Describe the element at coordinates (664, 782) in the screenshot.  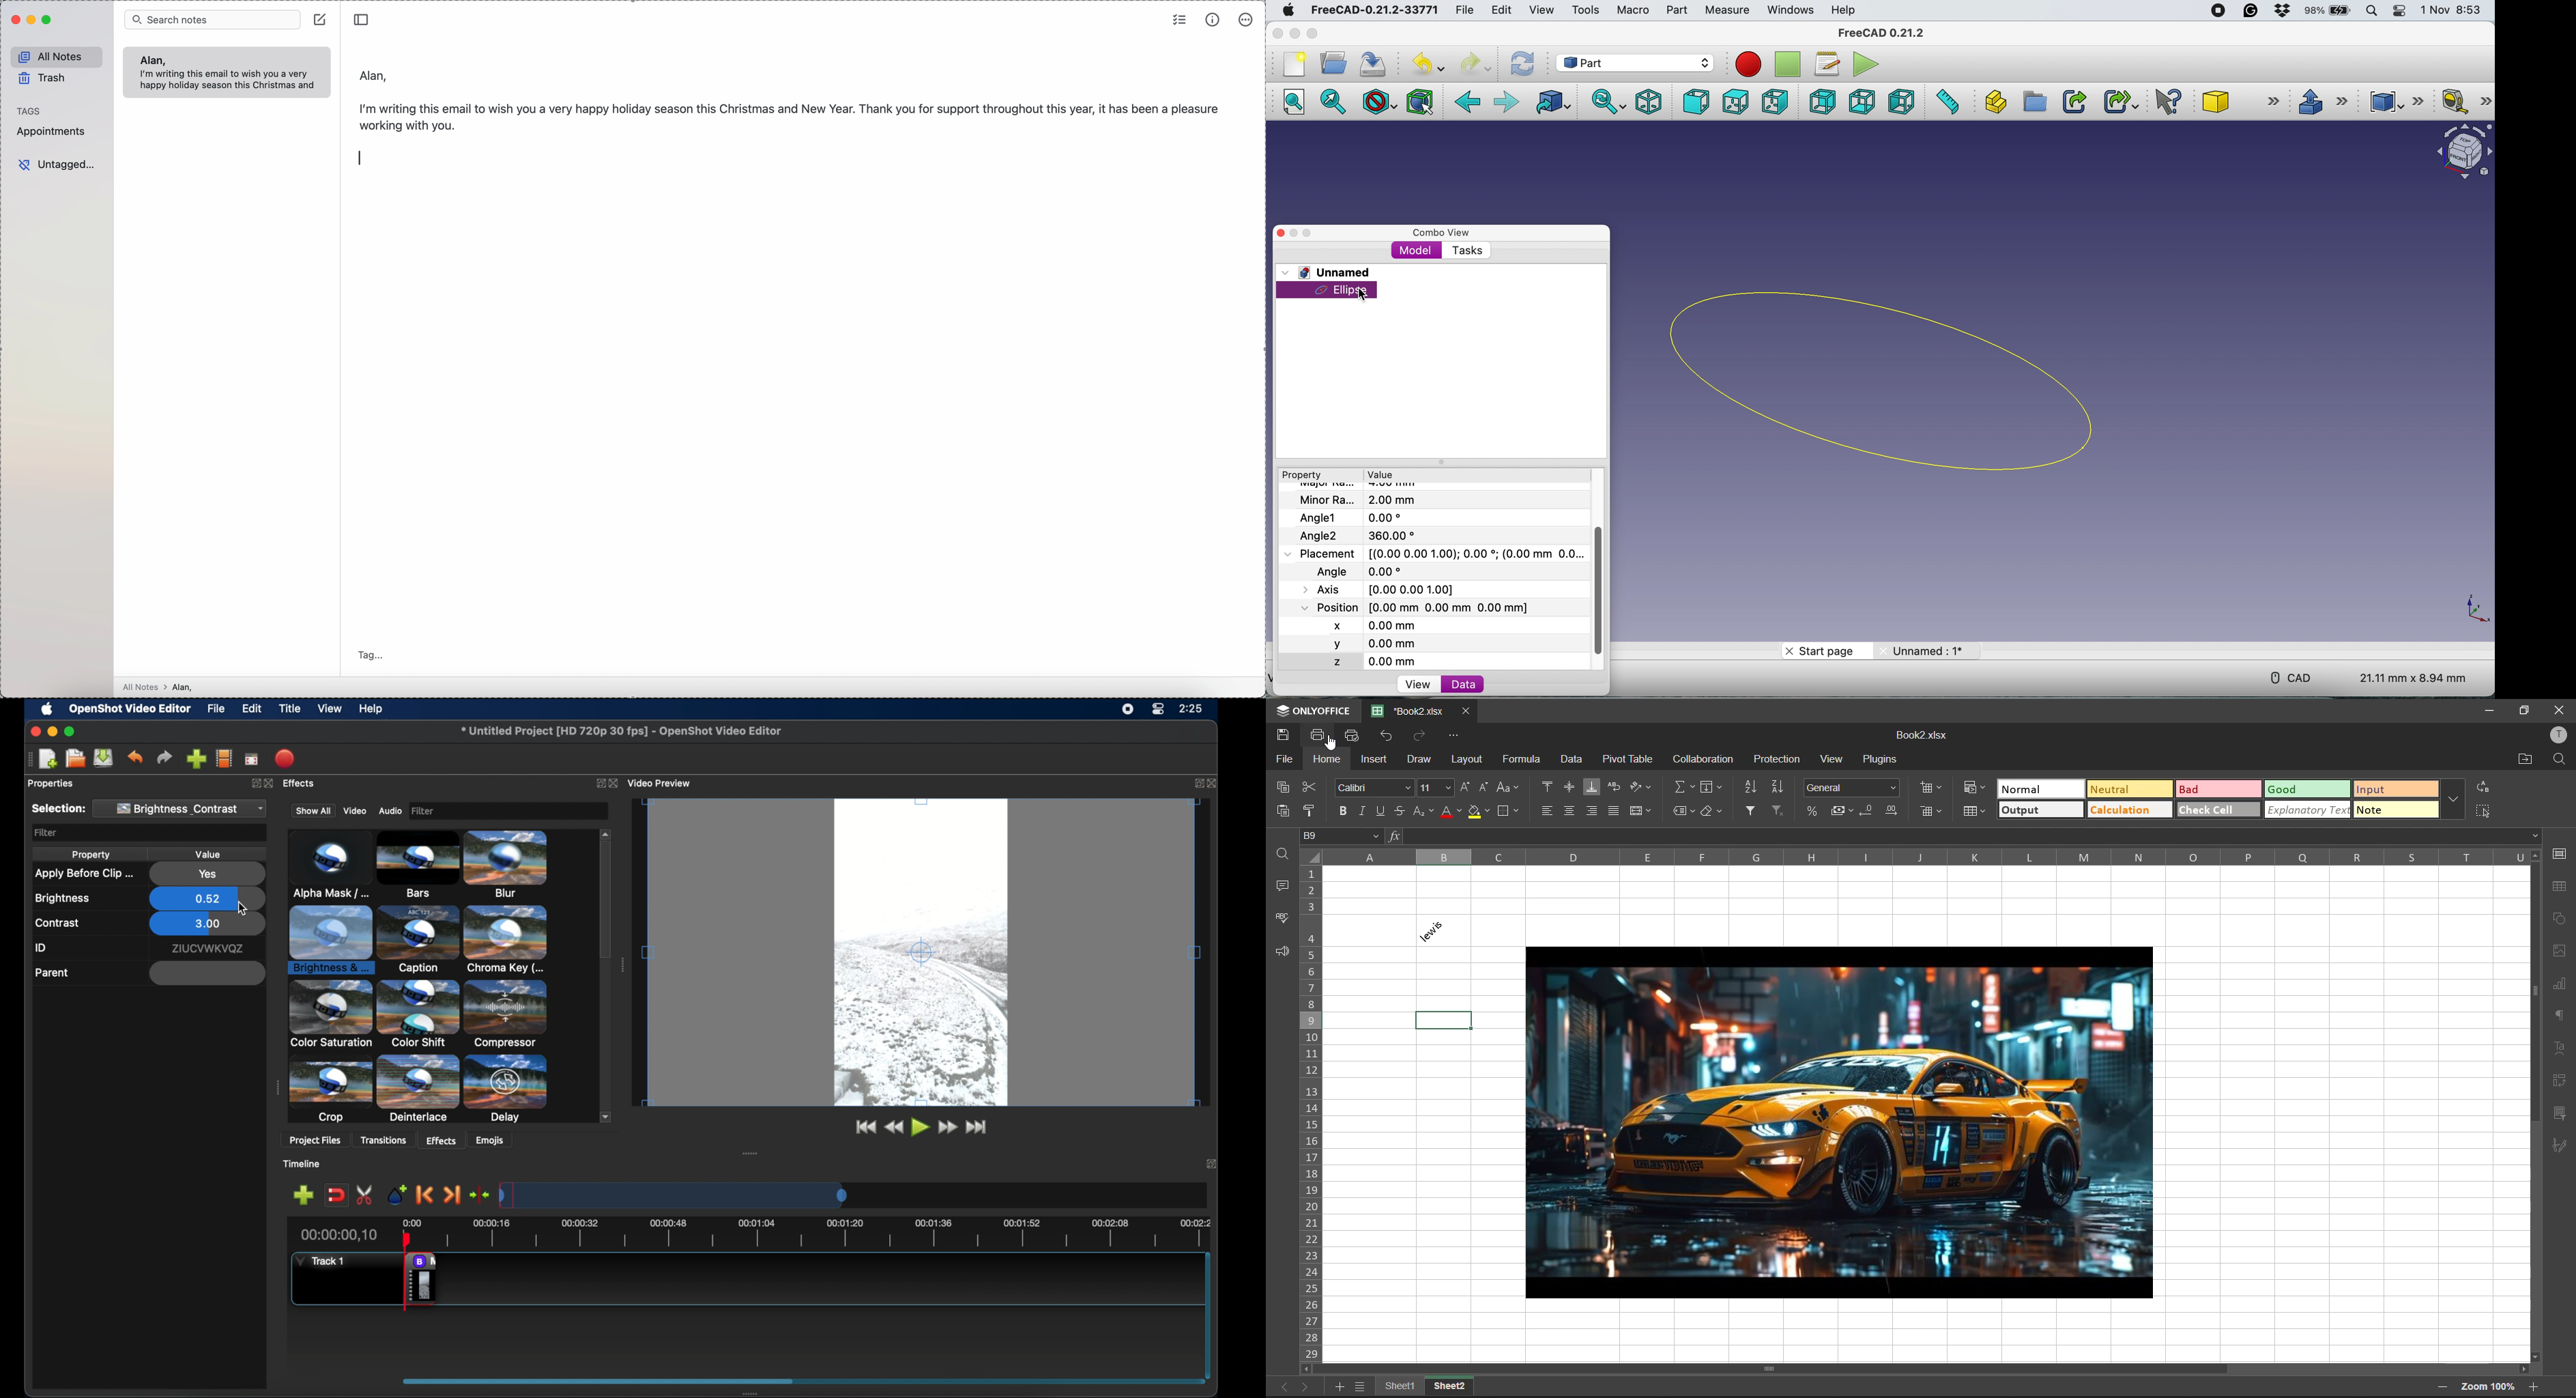
I see `video preview` at that location.